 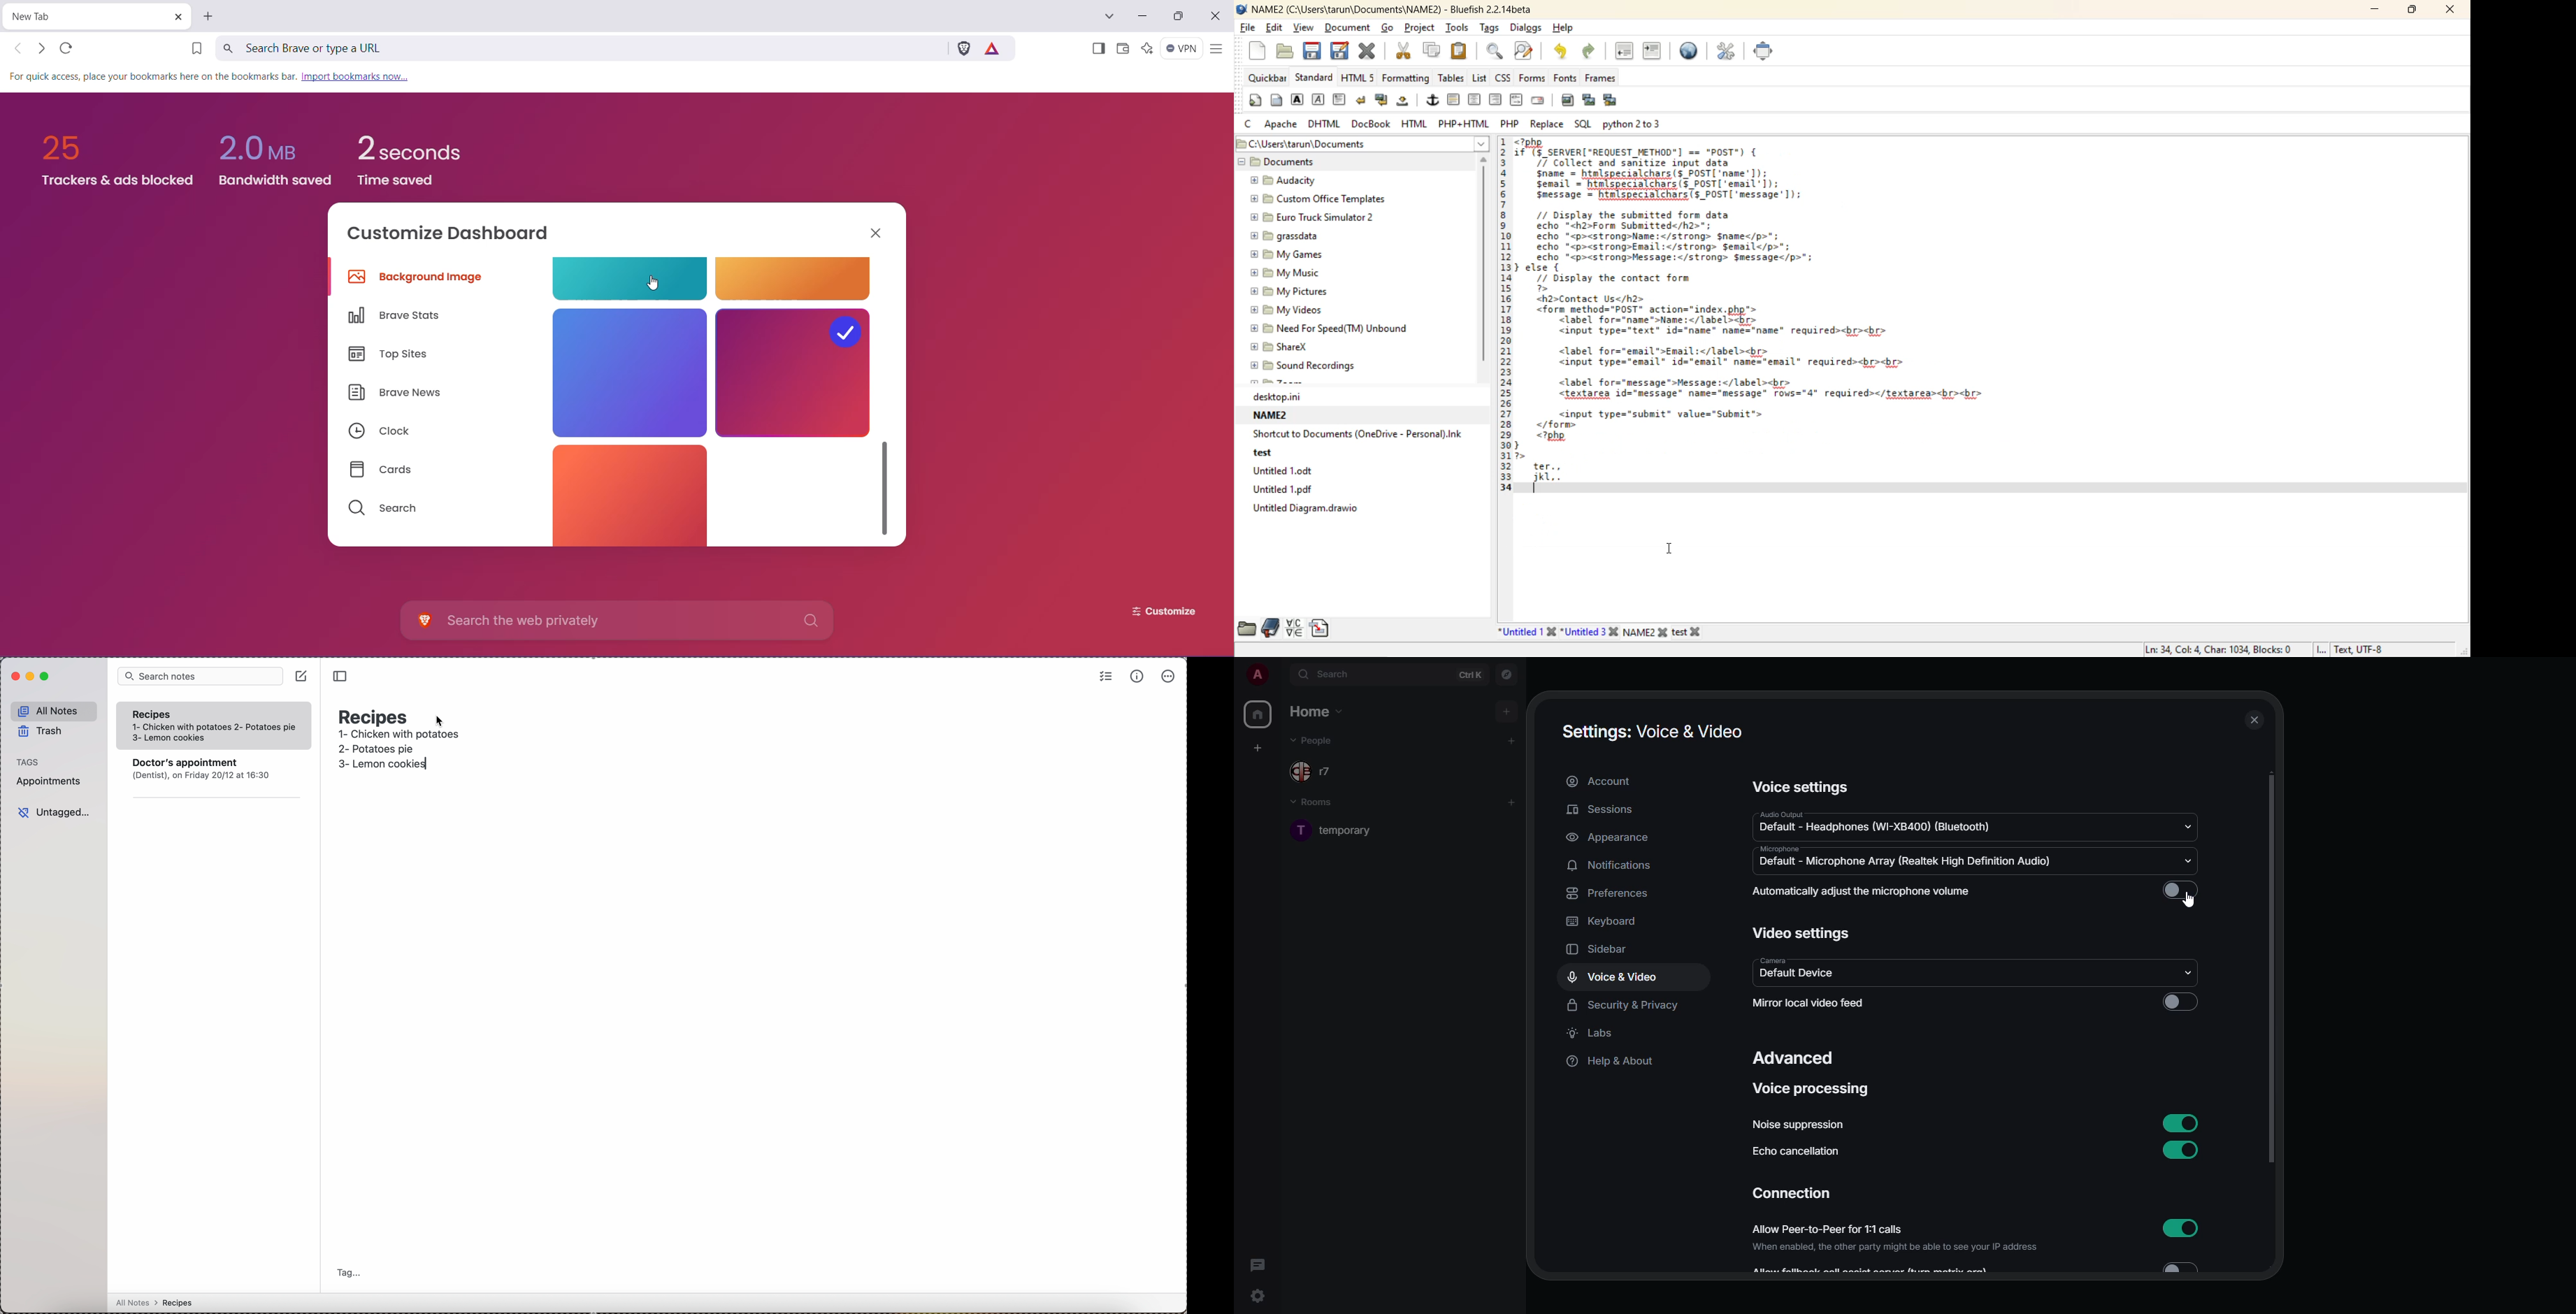 I want to click on preferences, so click(x=1616, y=893).